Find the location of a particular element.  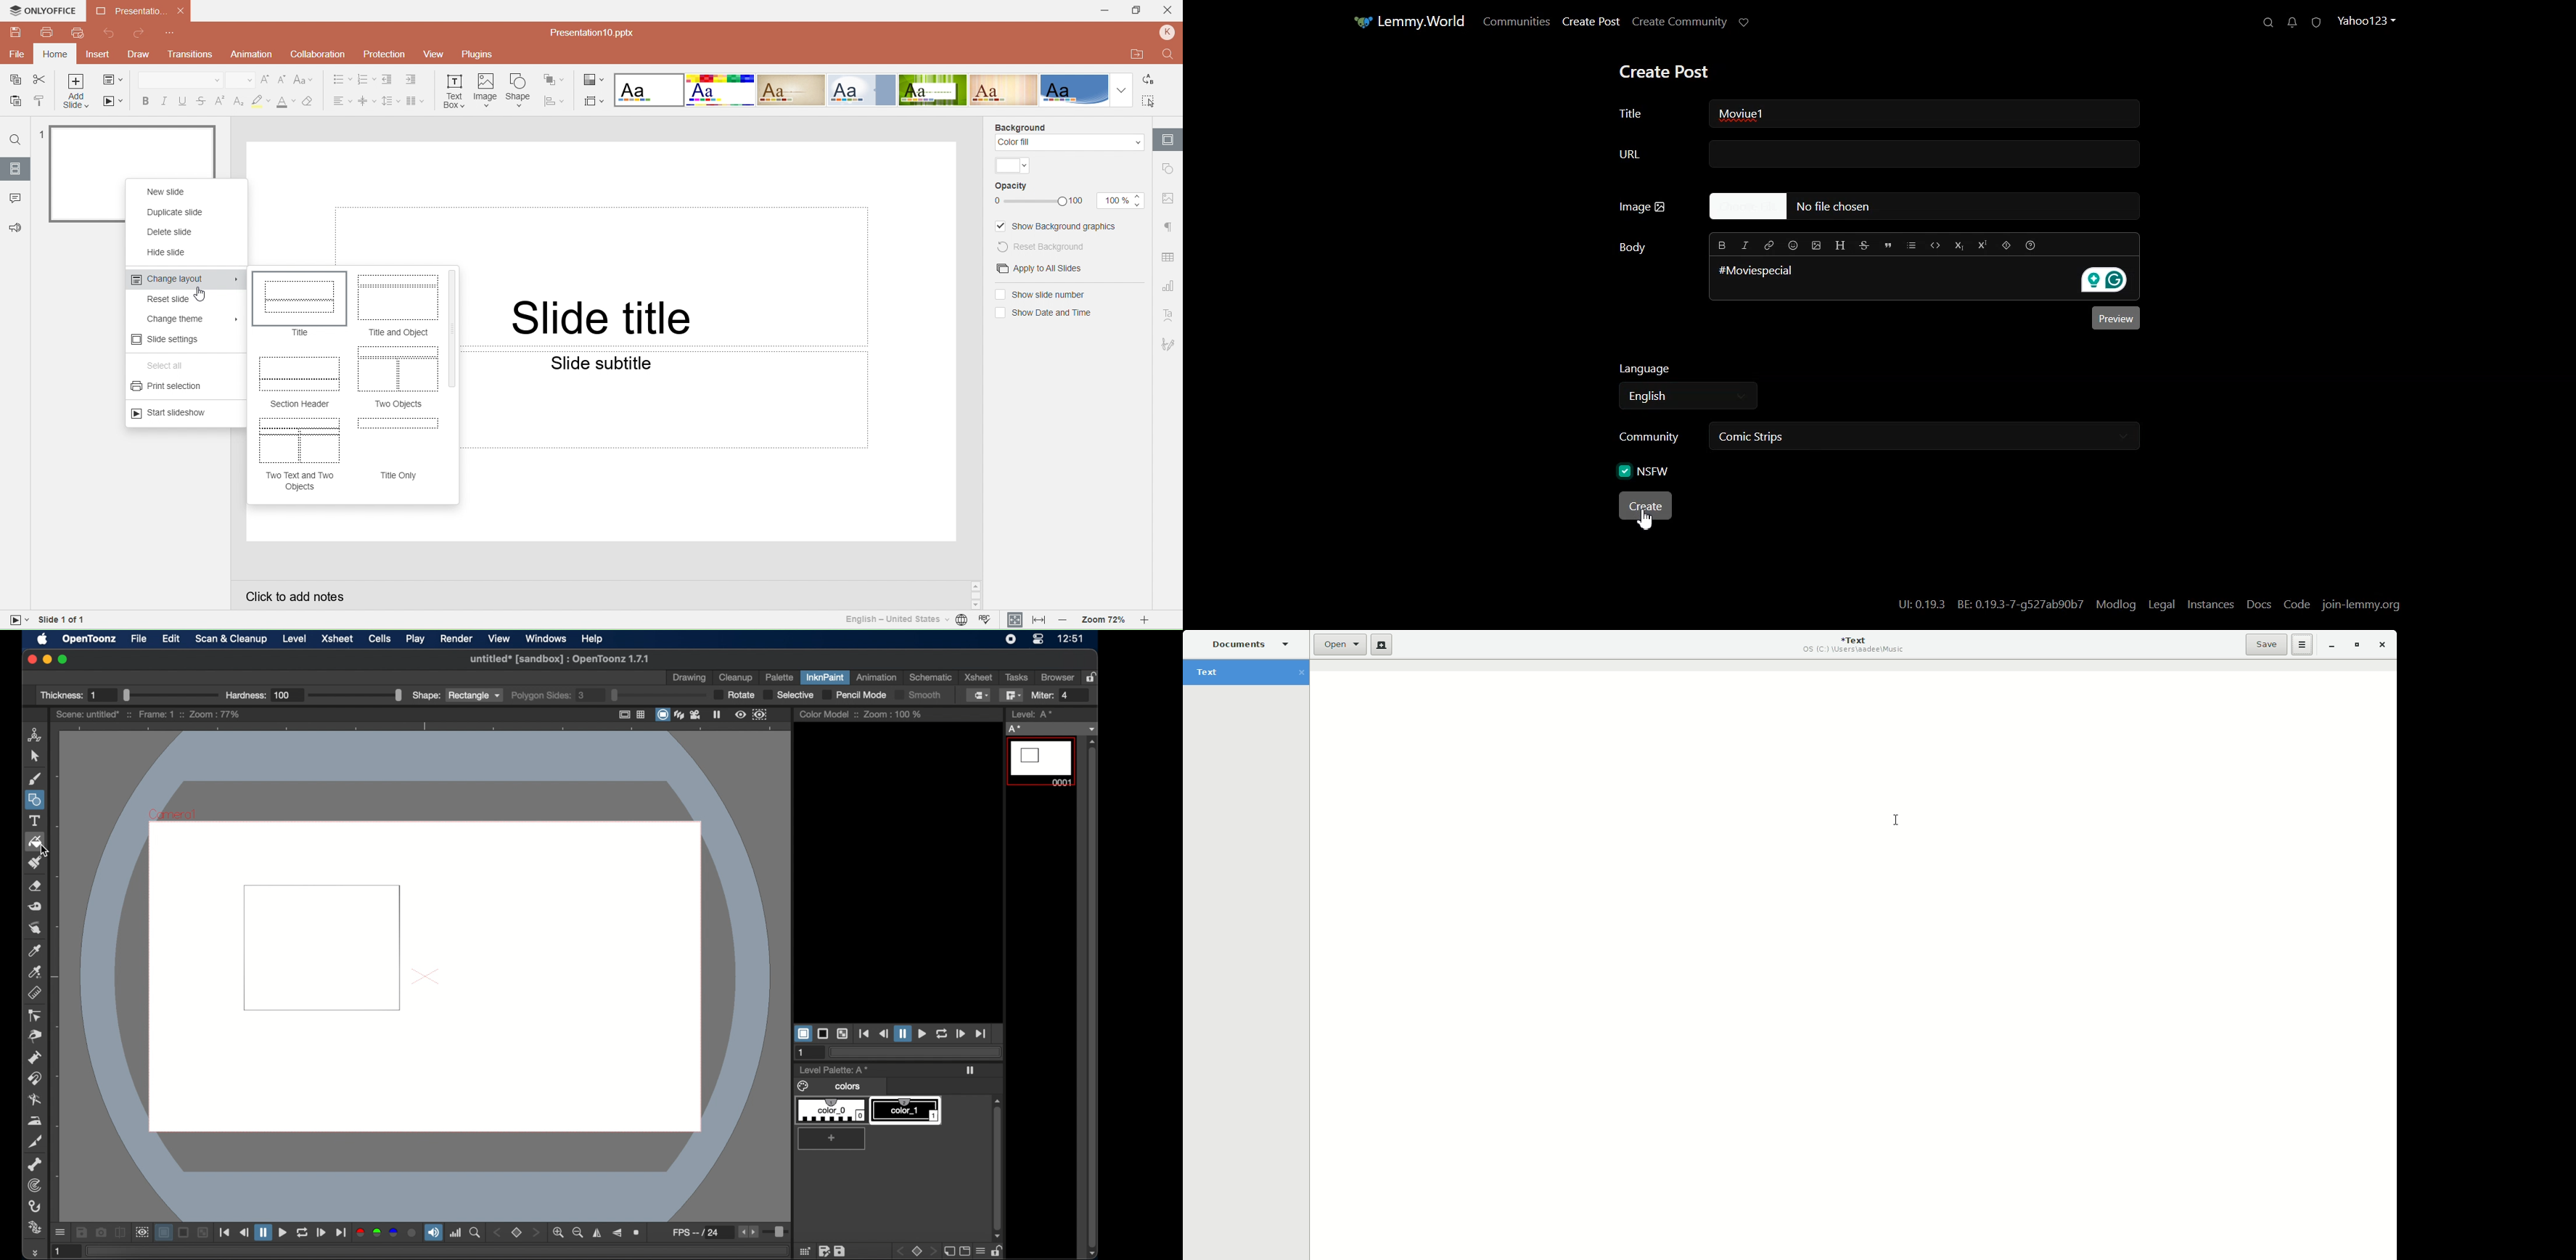

Clear style is located at coordinates (312, 100).